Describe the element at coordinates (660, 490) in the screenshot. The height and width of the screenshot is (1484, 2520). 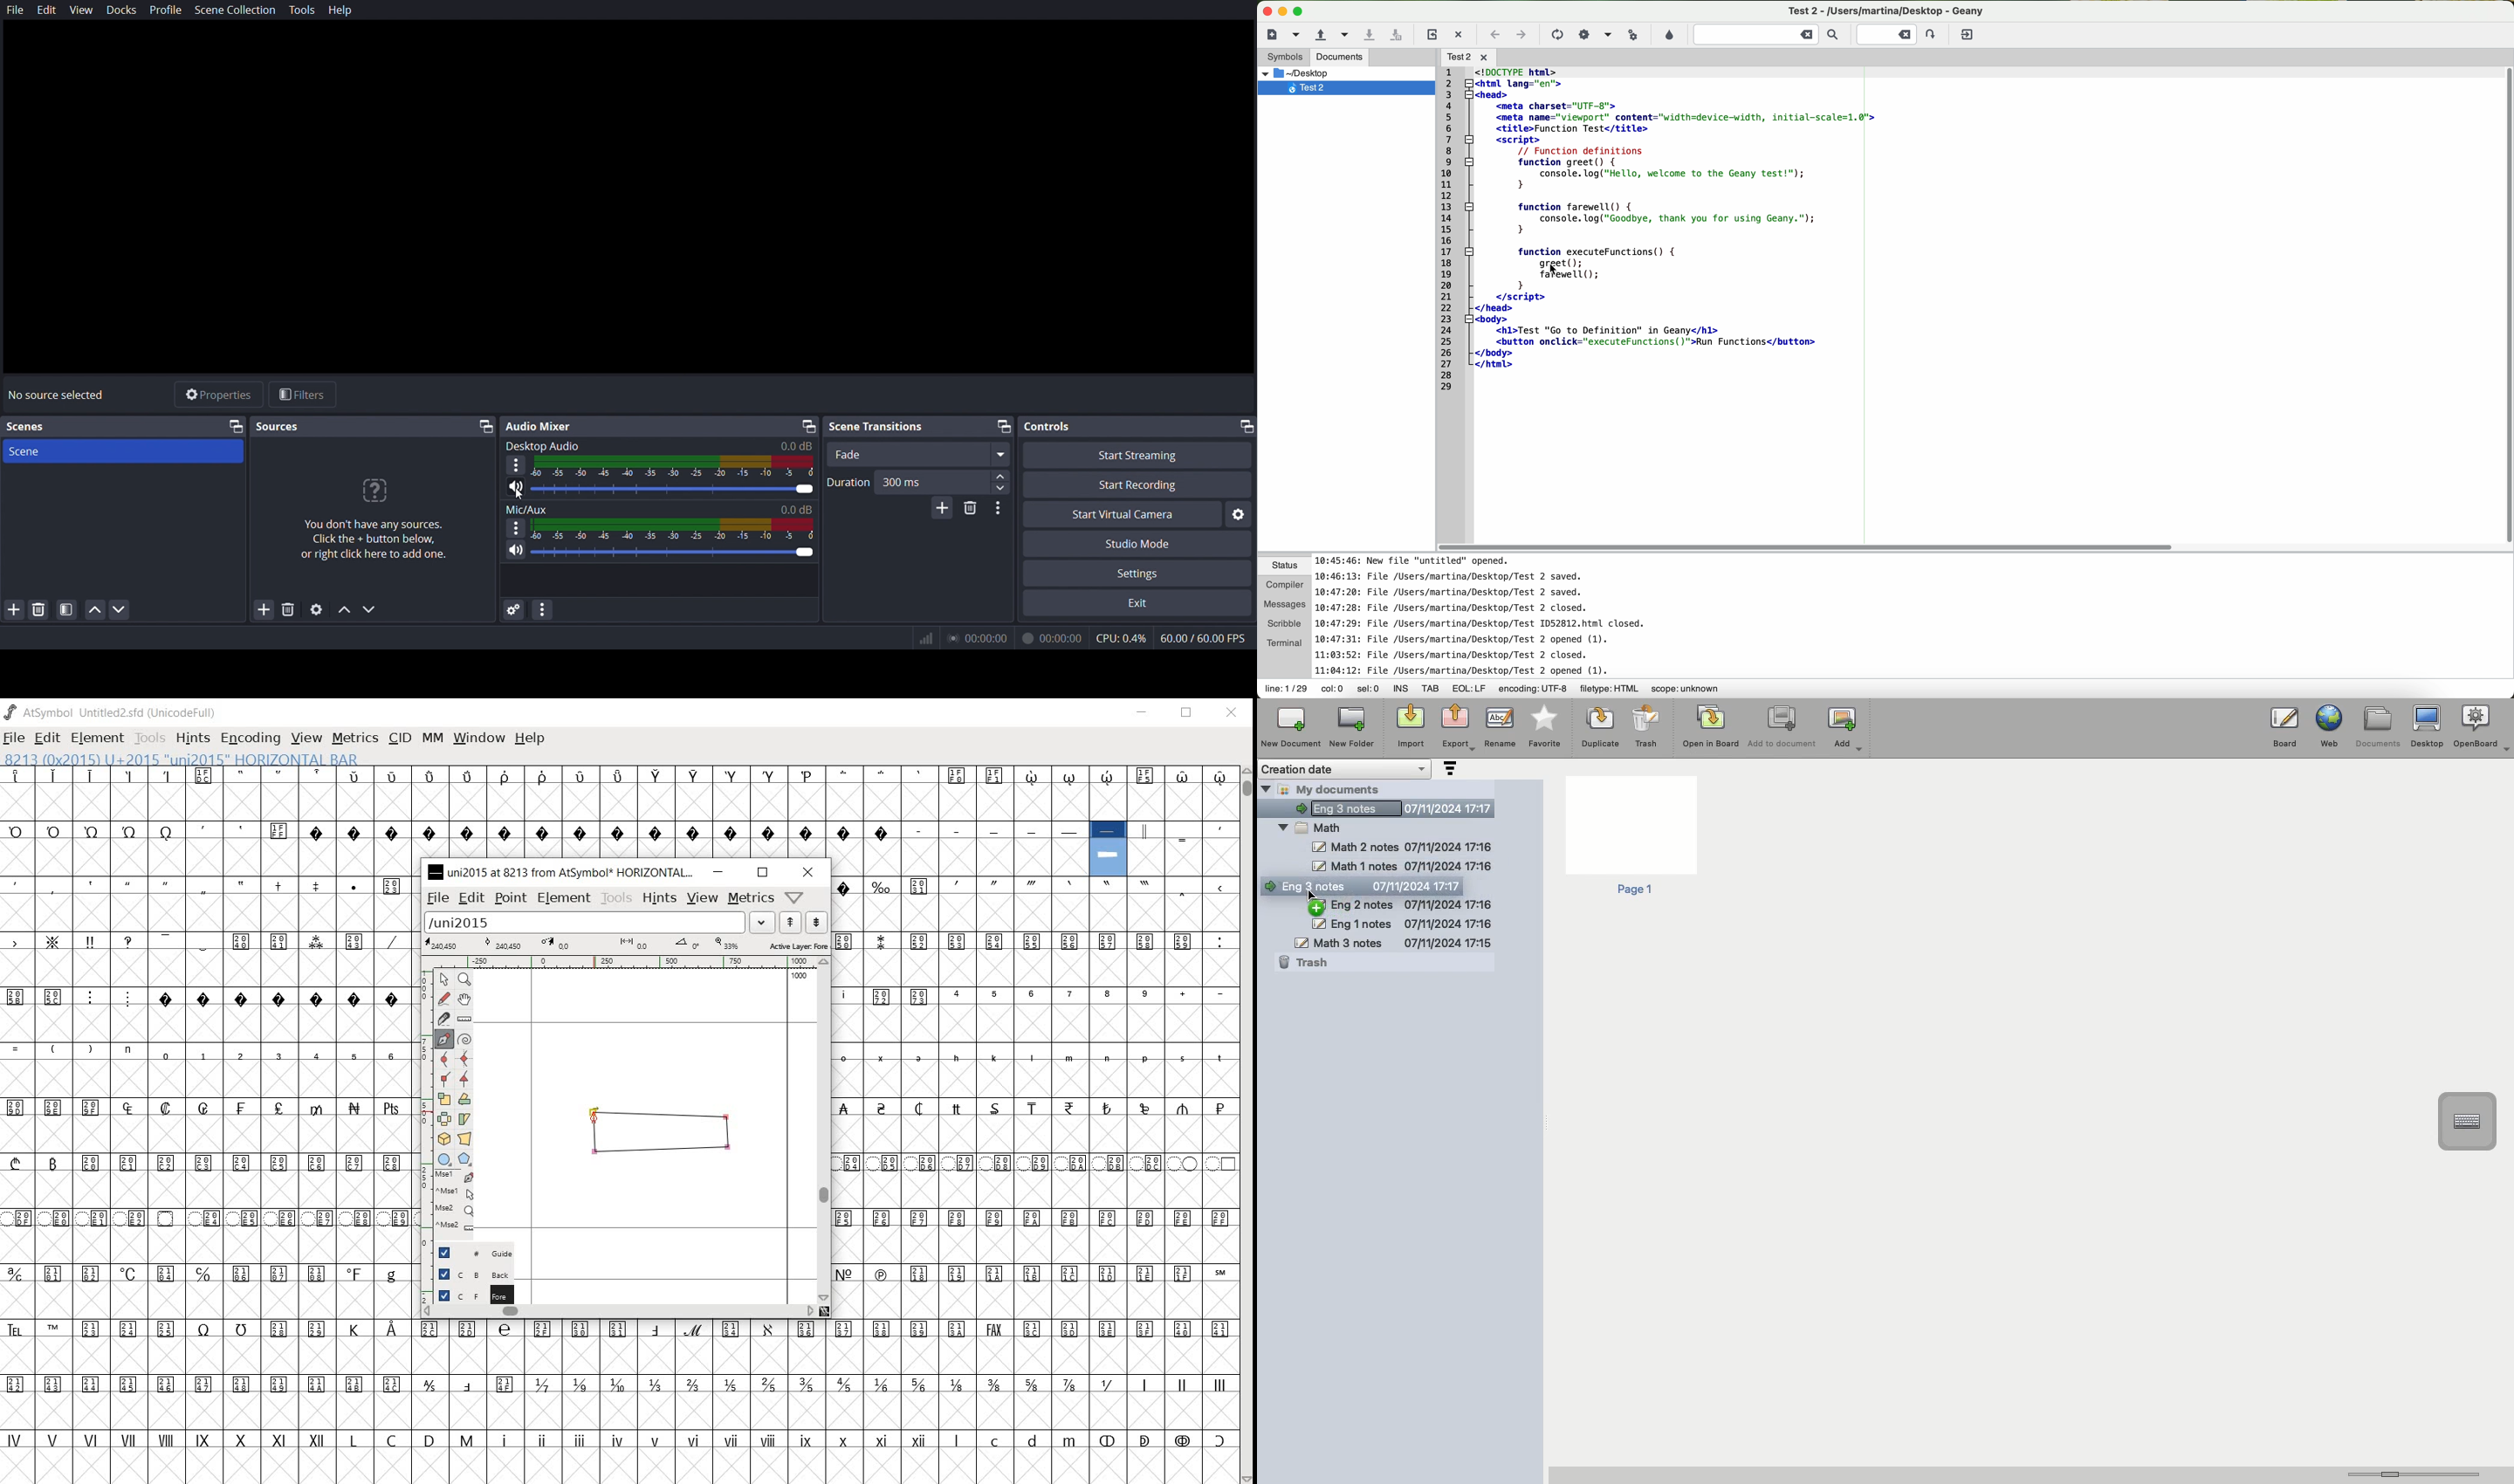
I see `volume slider` at that location.